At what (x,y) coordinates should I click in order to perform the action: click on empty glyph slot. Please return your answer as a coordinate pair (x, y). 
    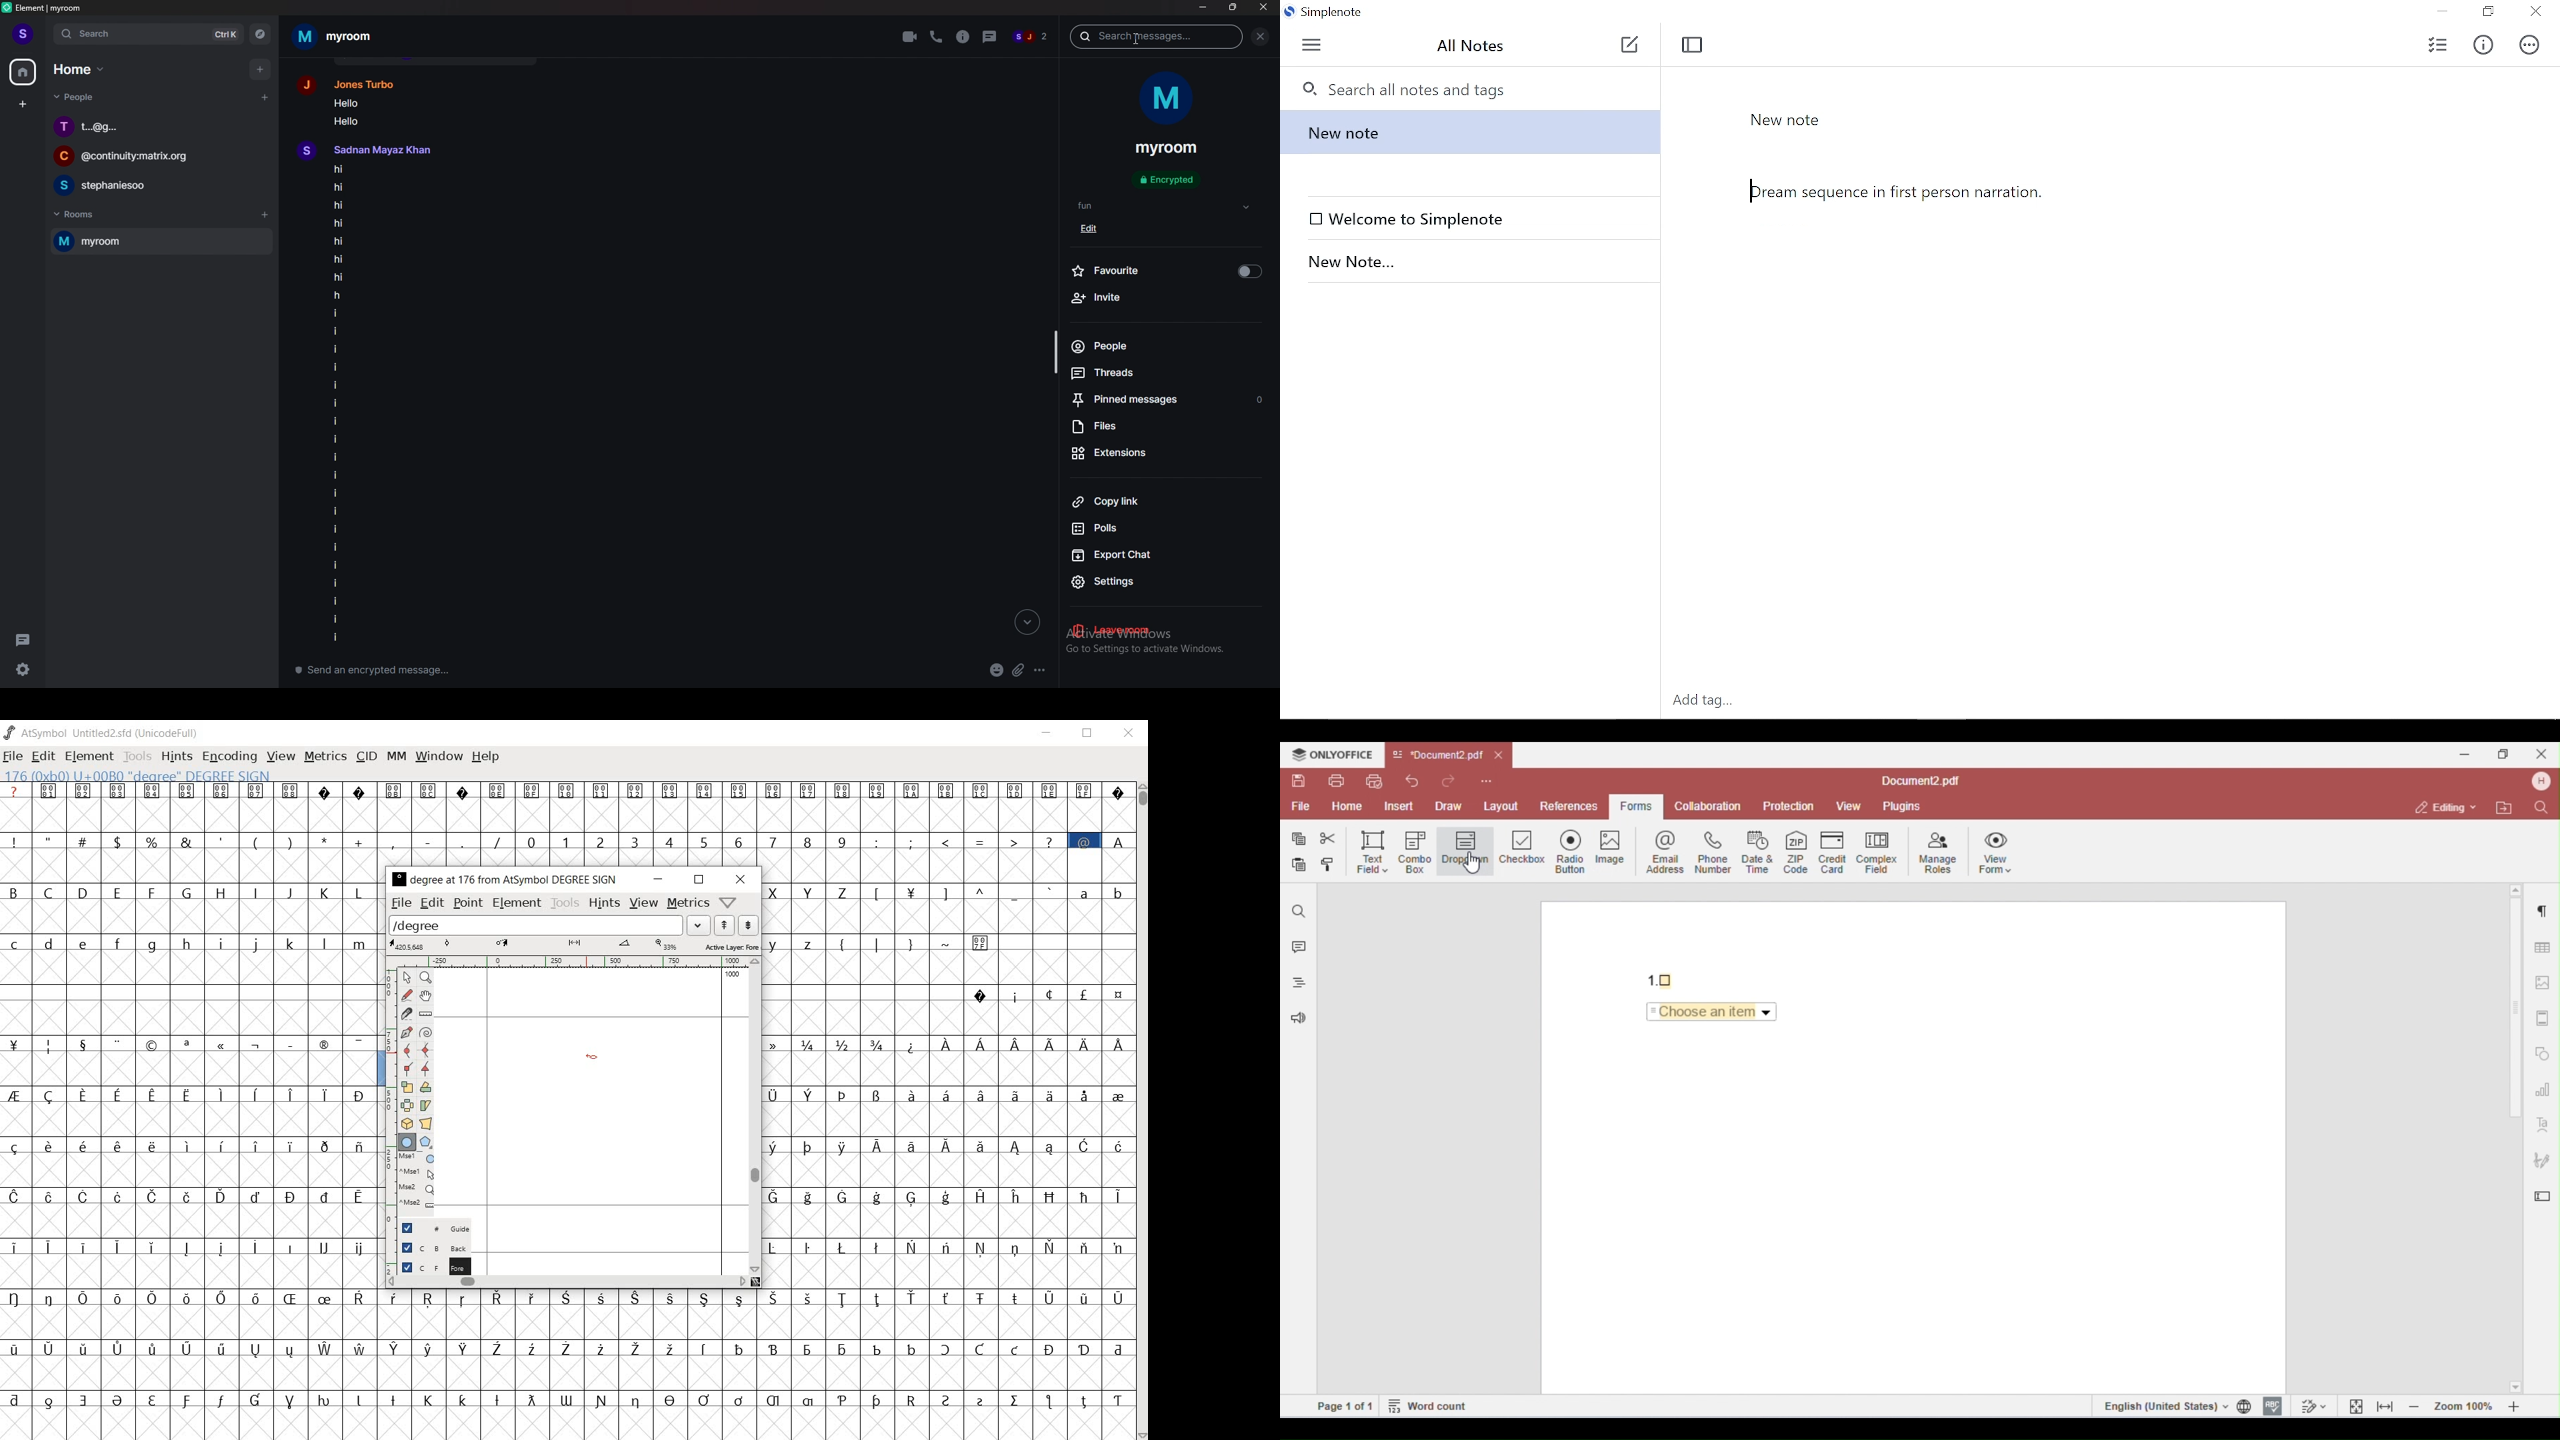
    Looking at the image, I should click on (564, 1422).